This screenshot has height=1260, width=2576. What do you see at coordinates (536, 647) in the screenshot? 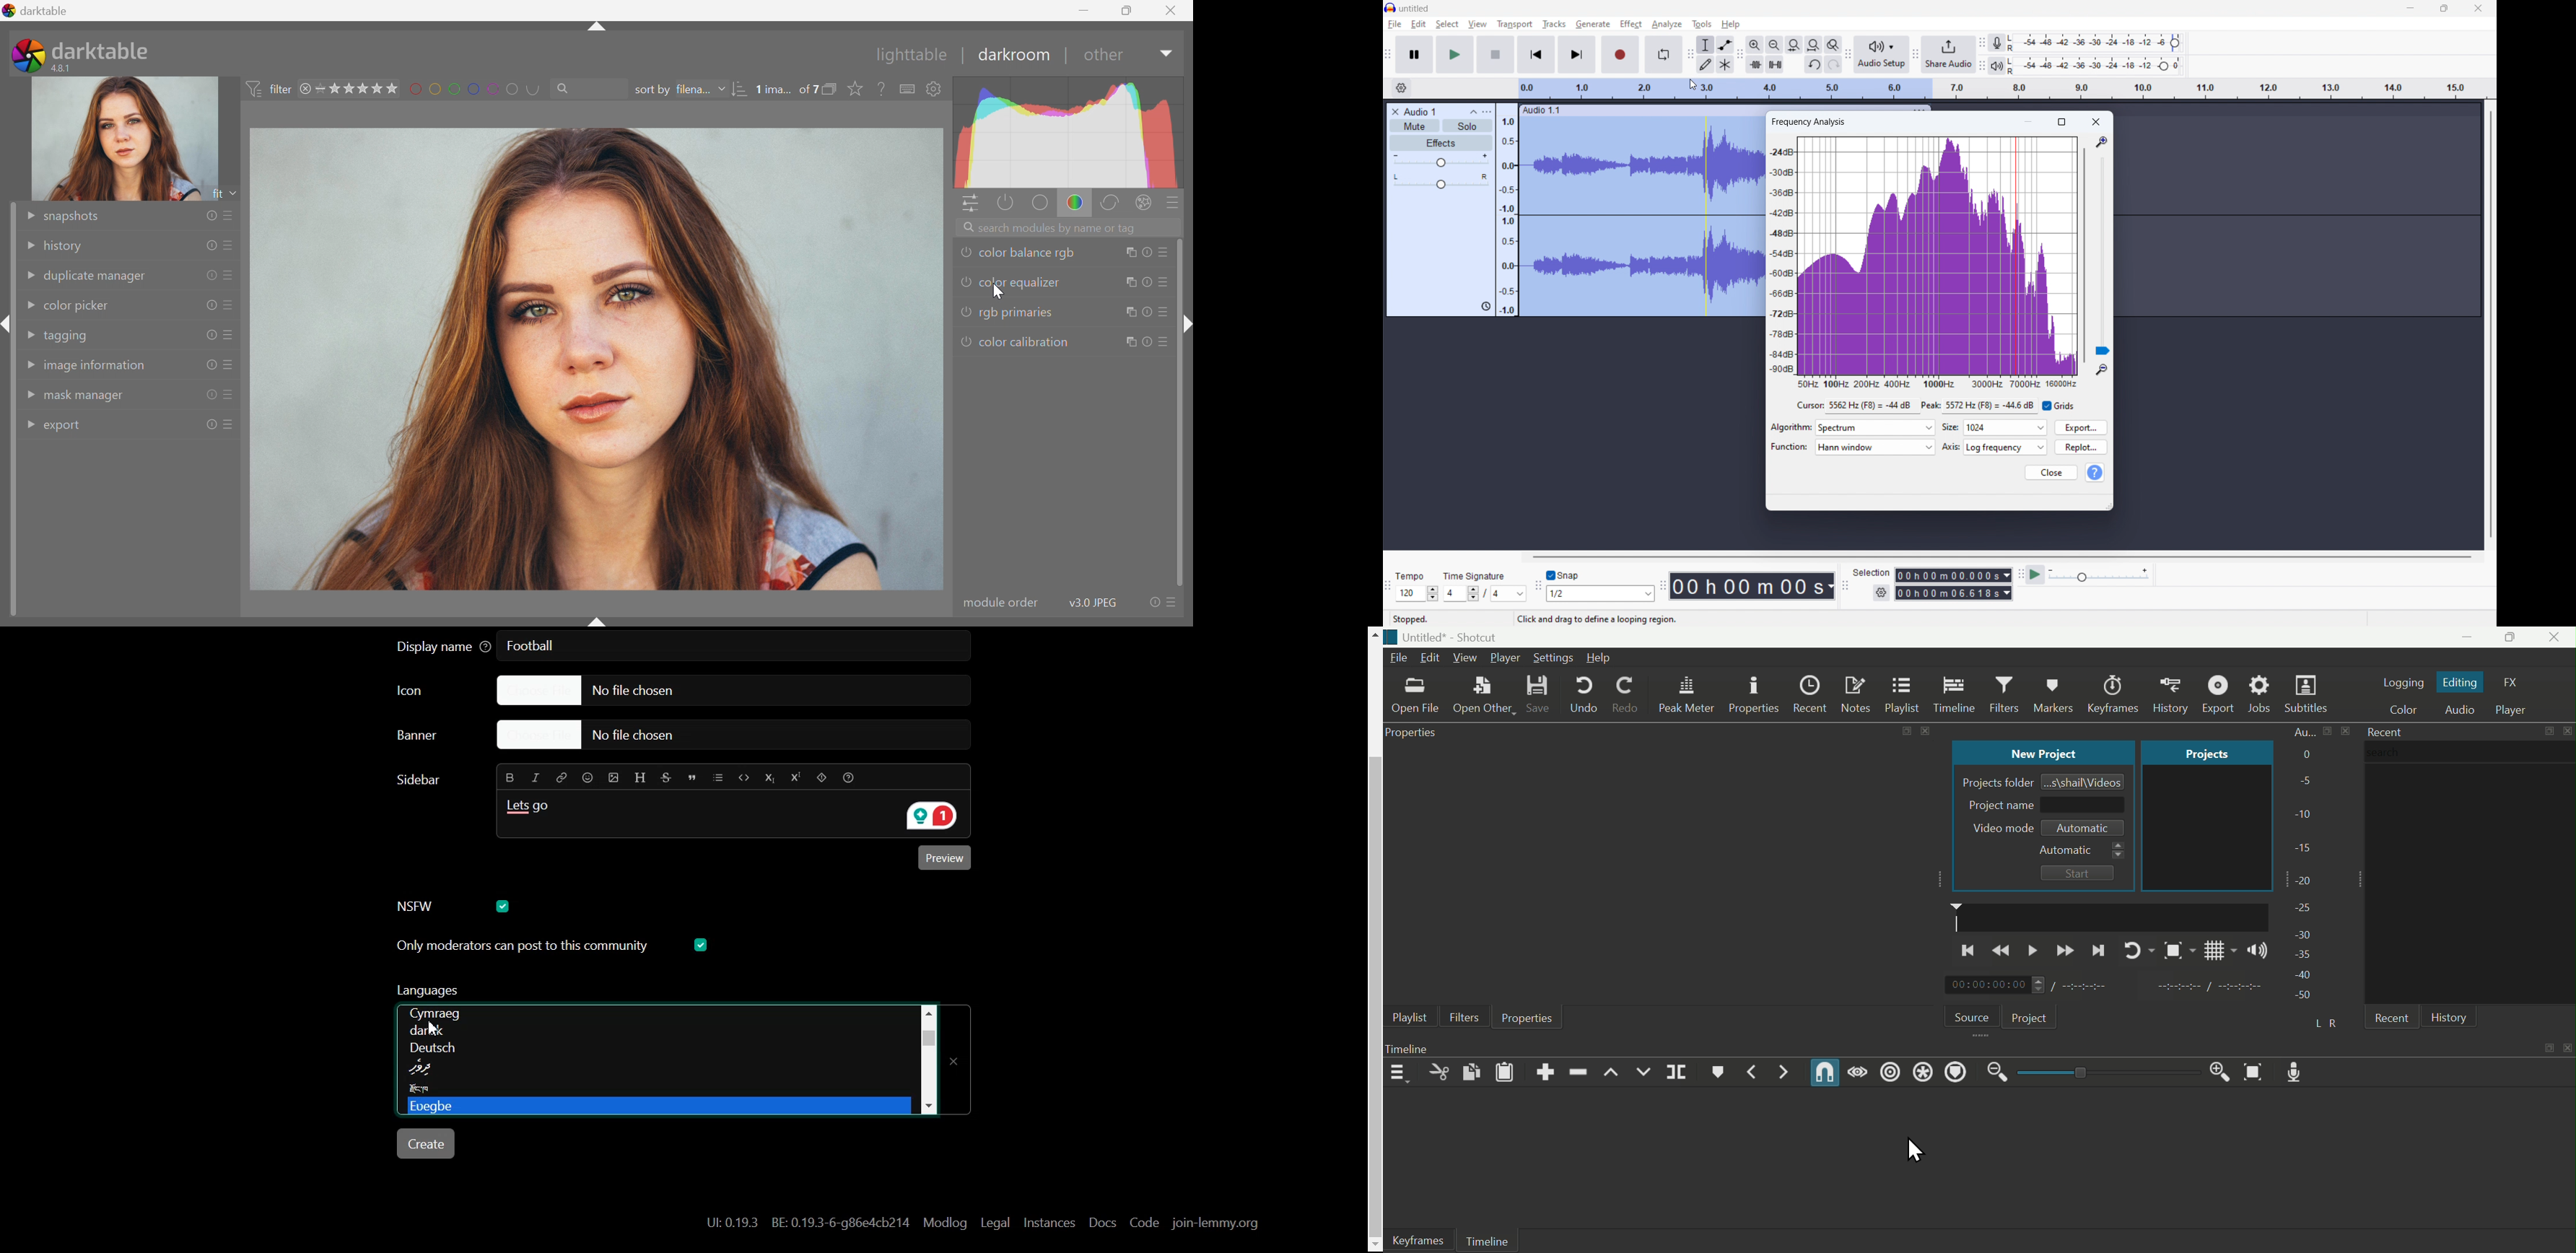
I see `Text` at bounding box center [536, 647].